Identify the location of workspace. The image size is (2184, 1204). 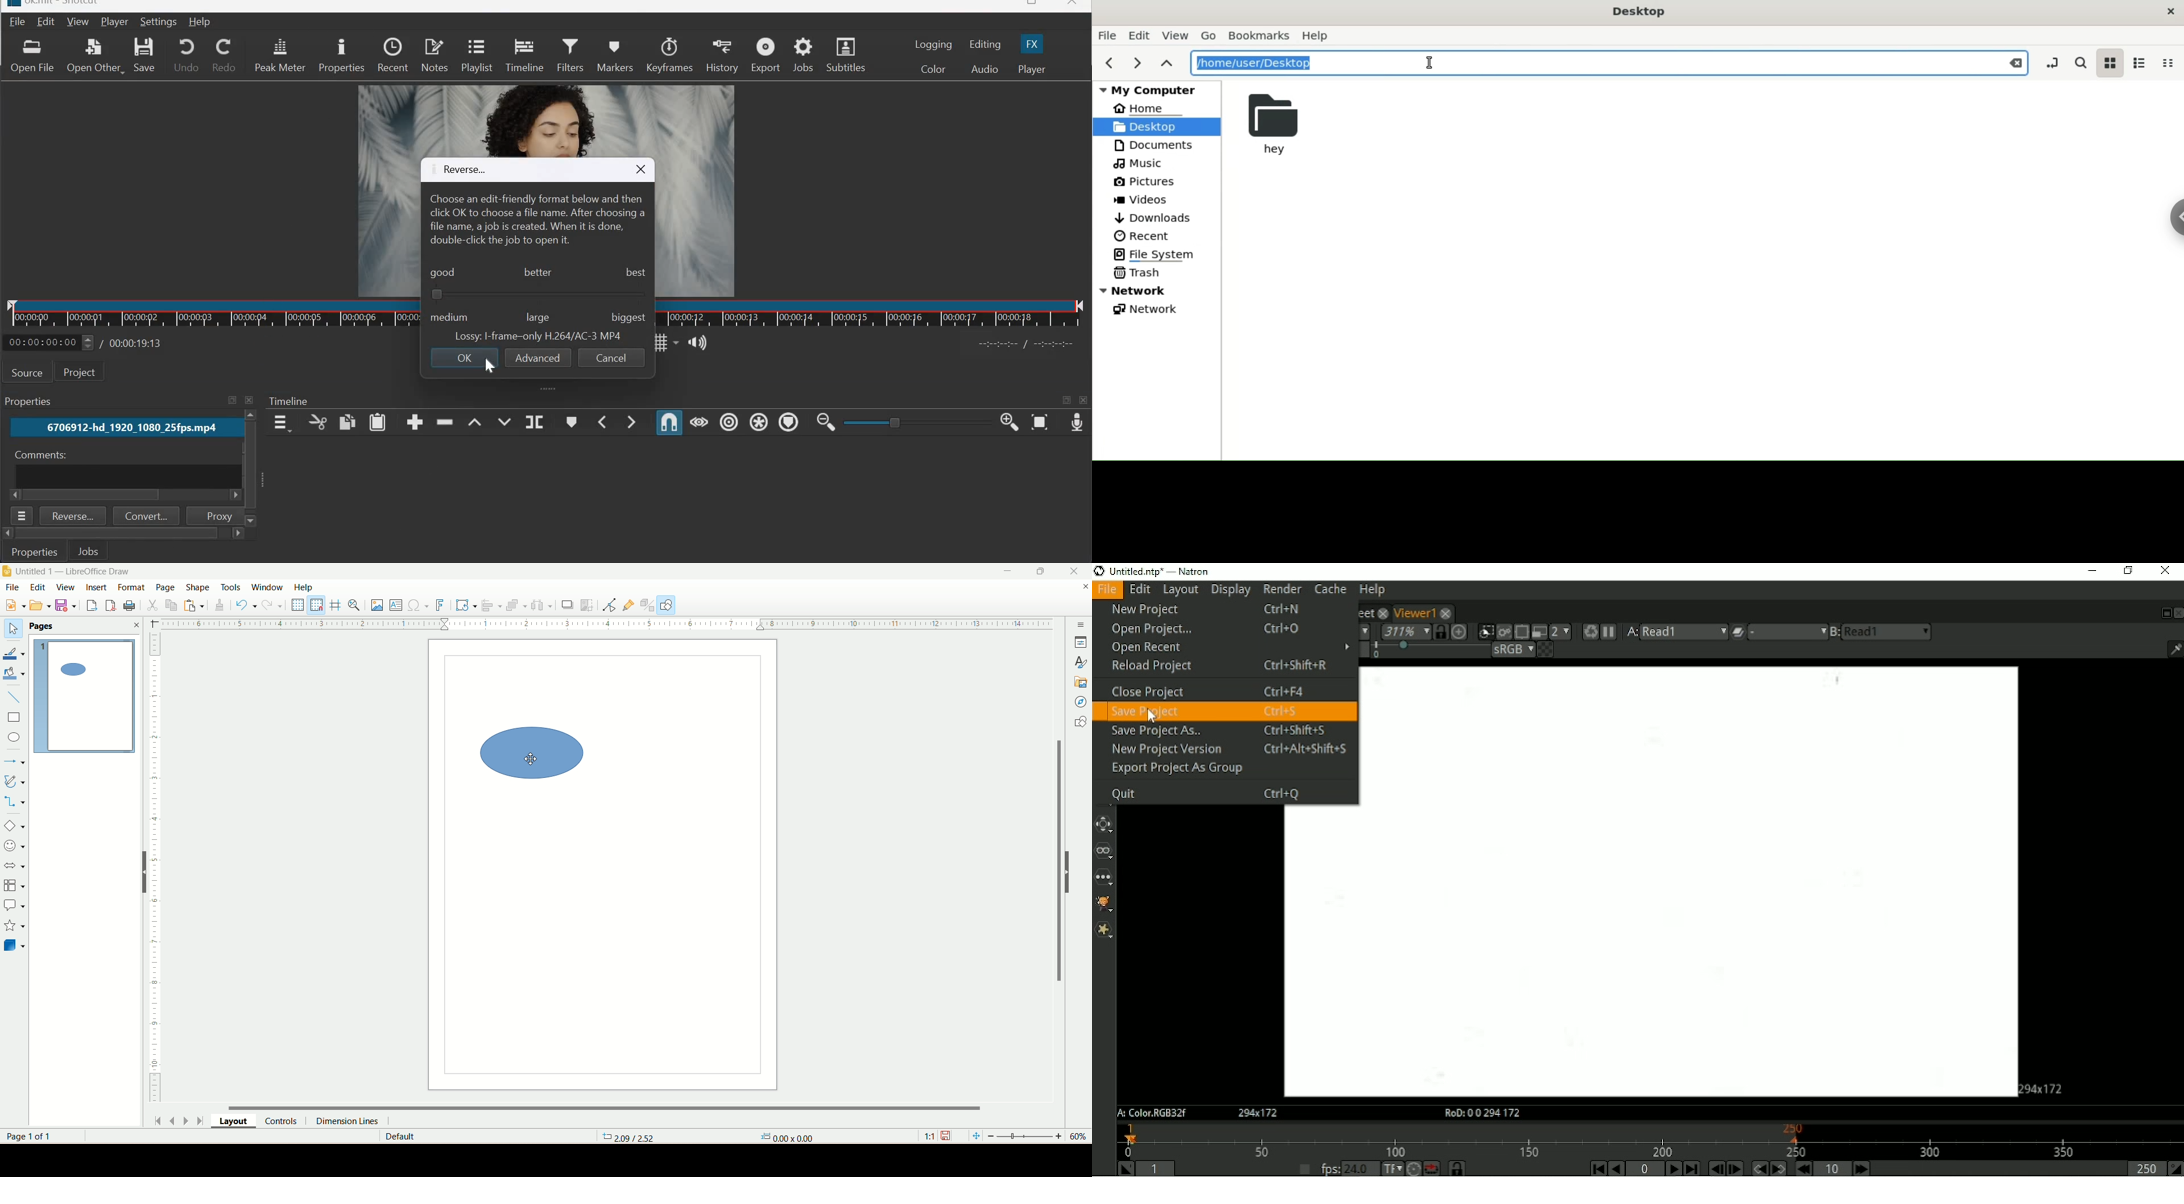
(603, 864).